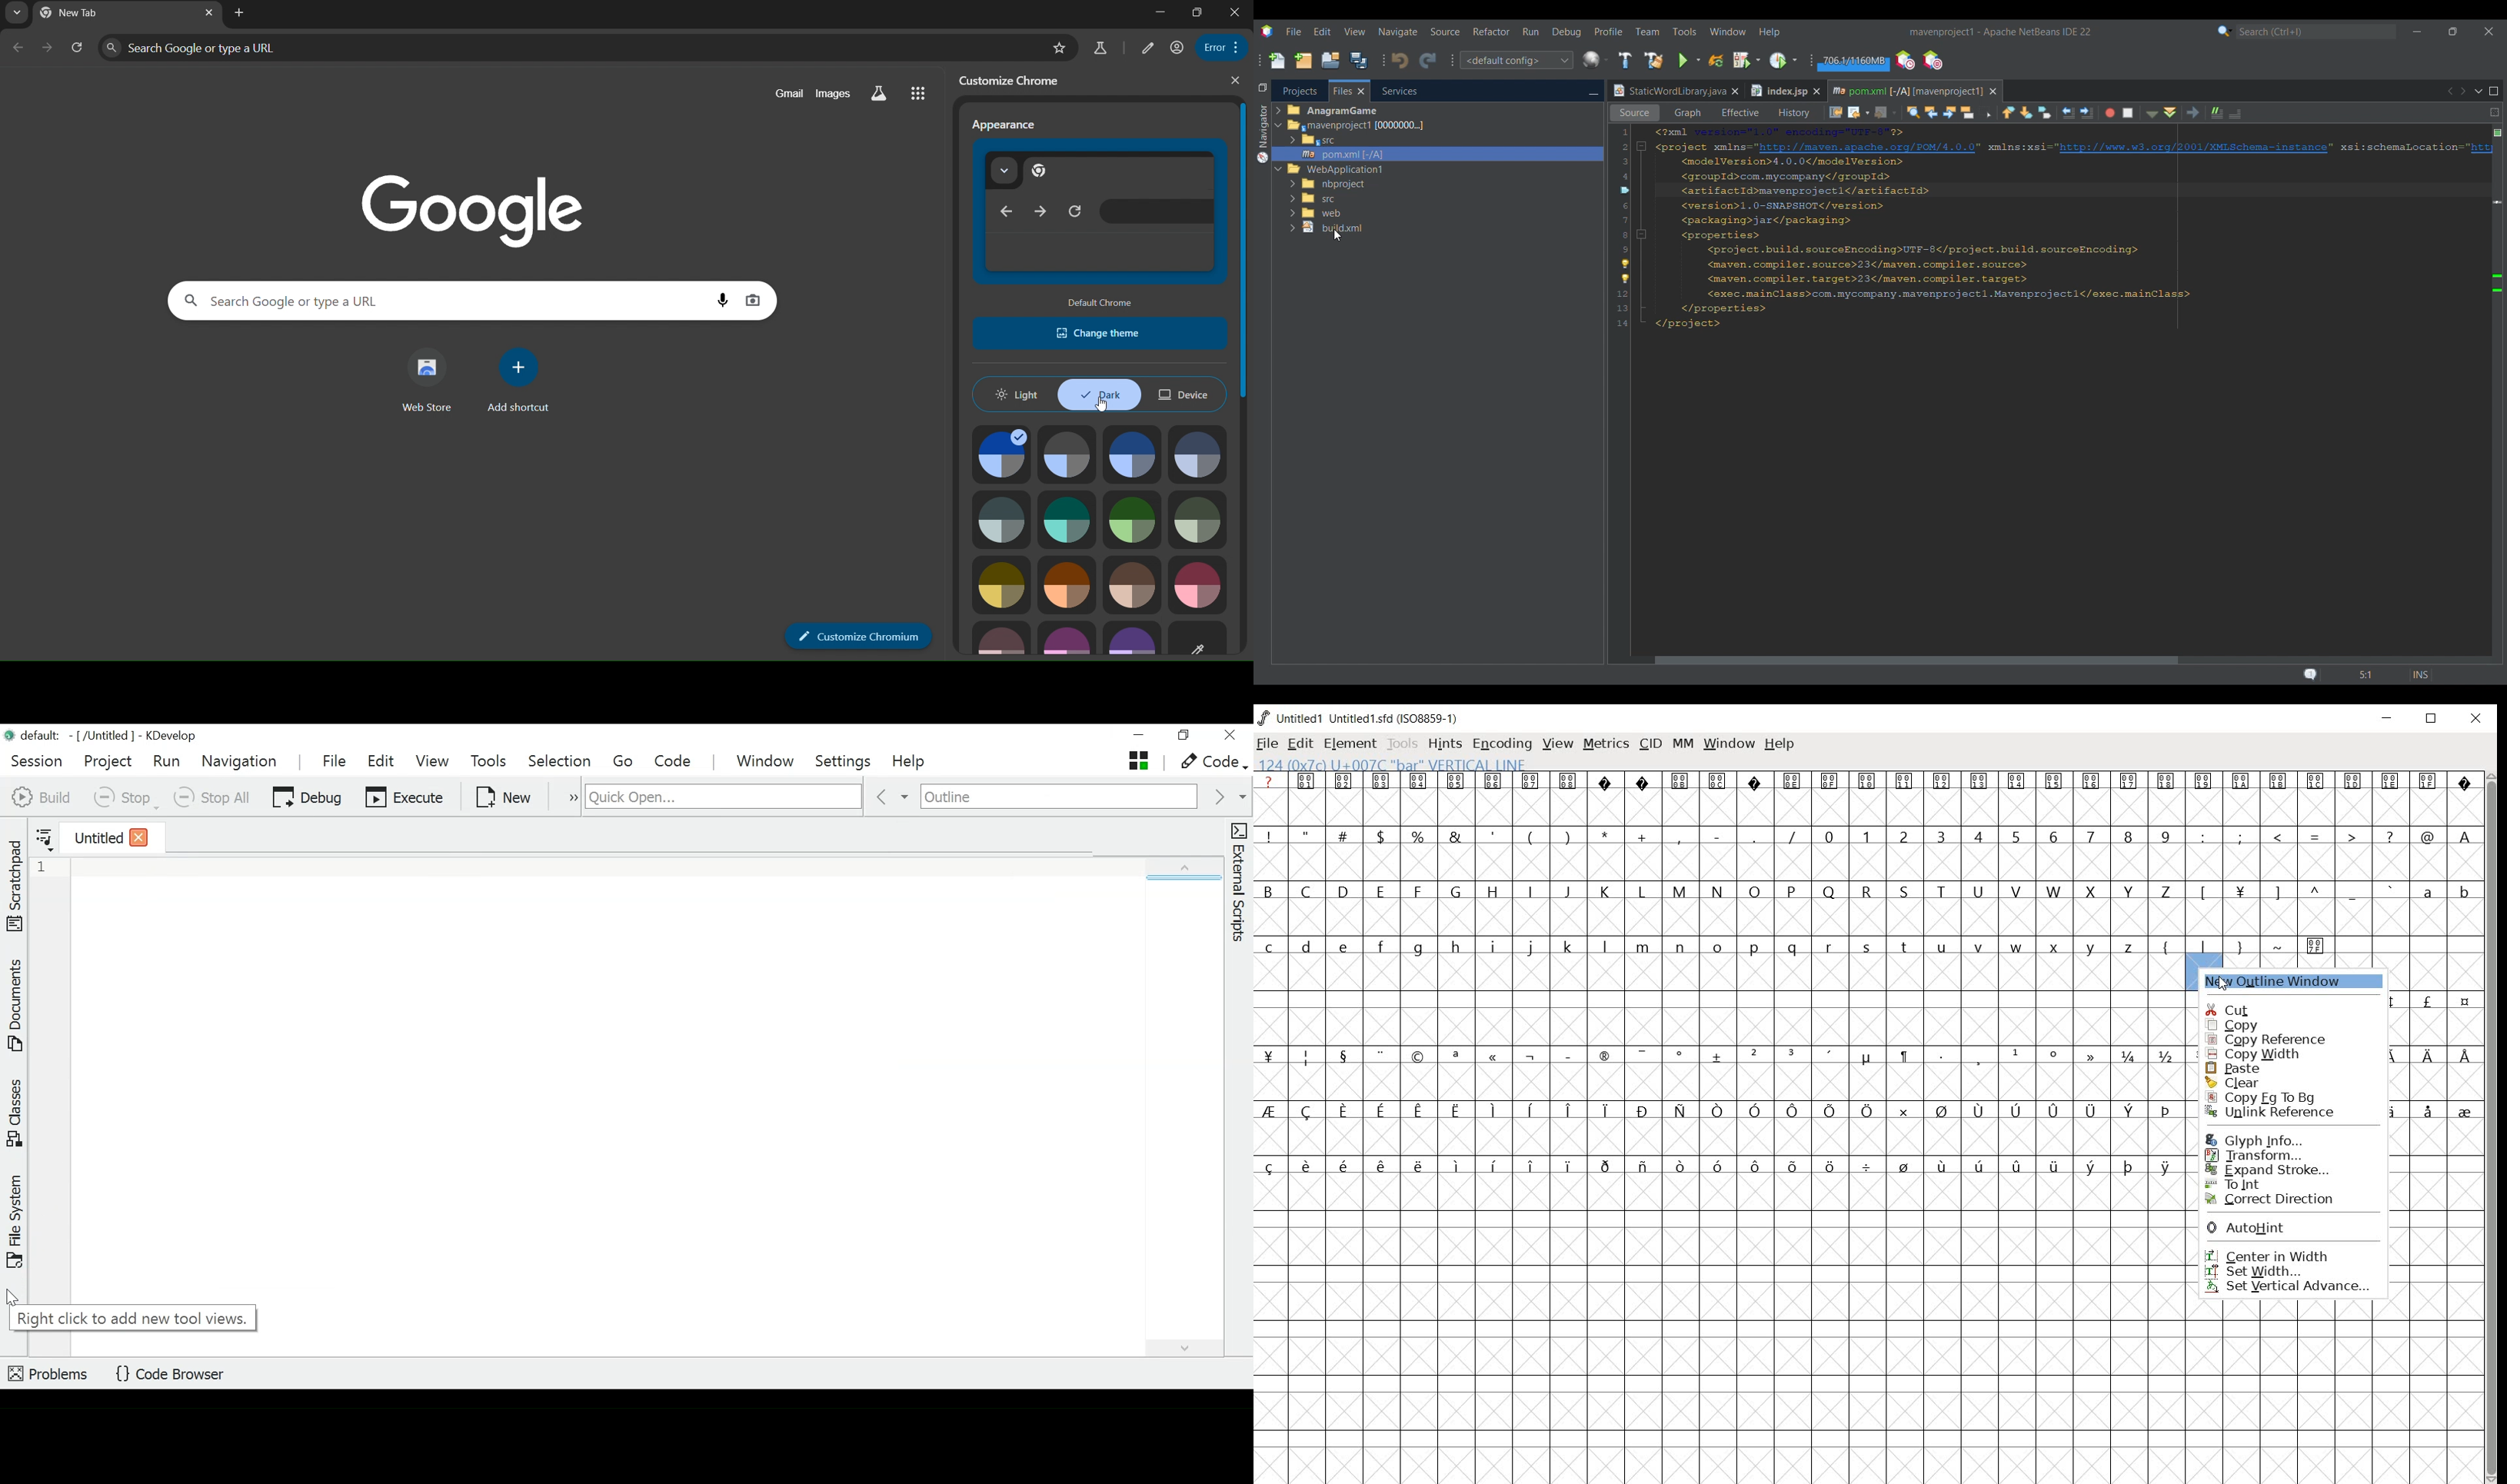  Describe the element at coordinates (1784, 91) in the screenshot. I see `Other tab` at that location.